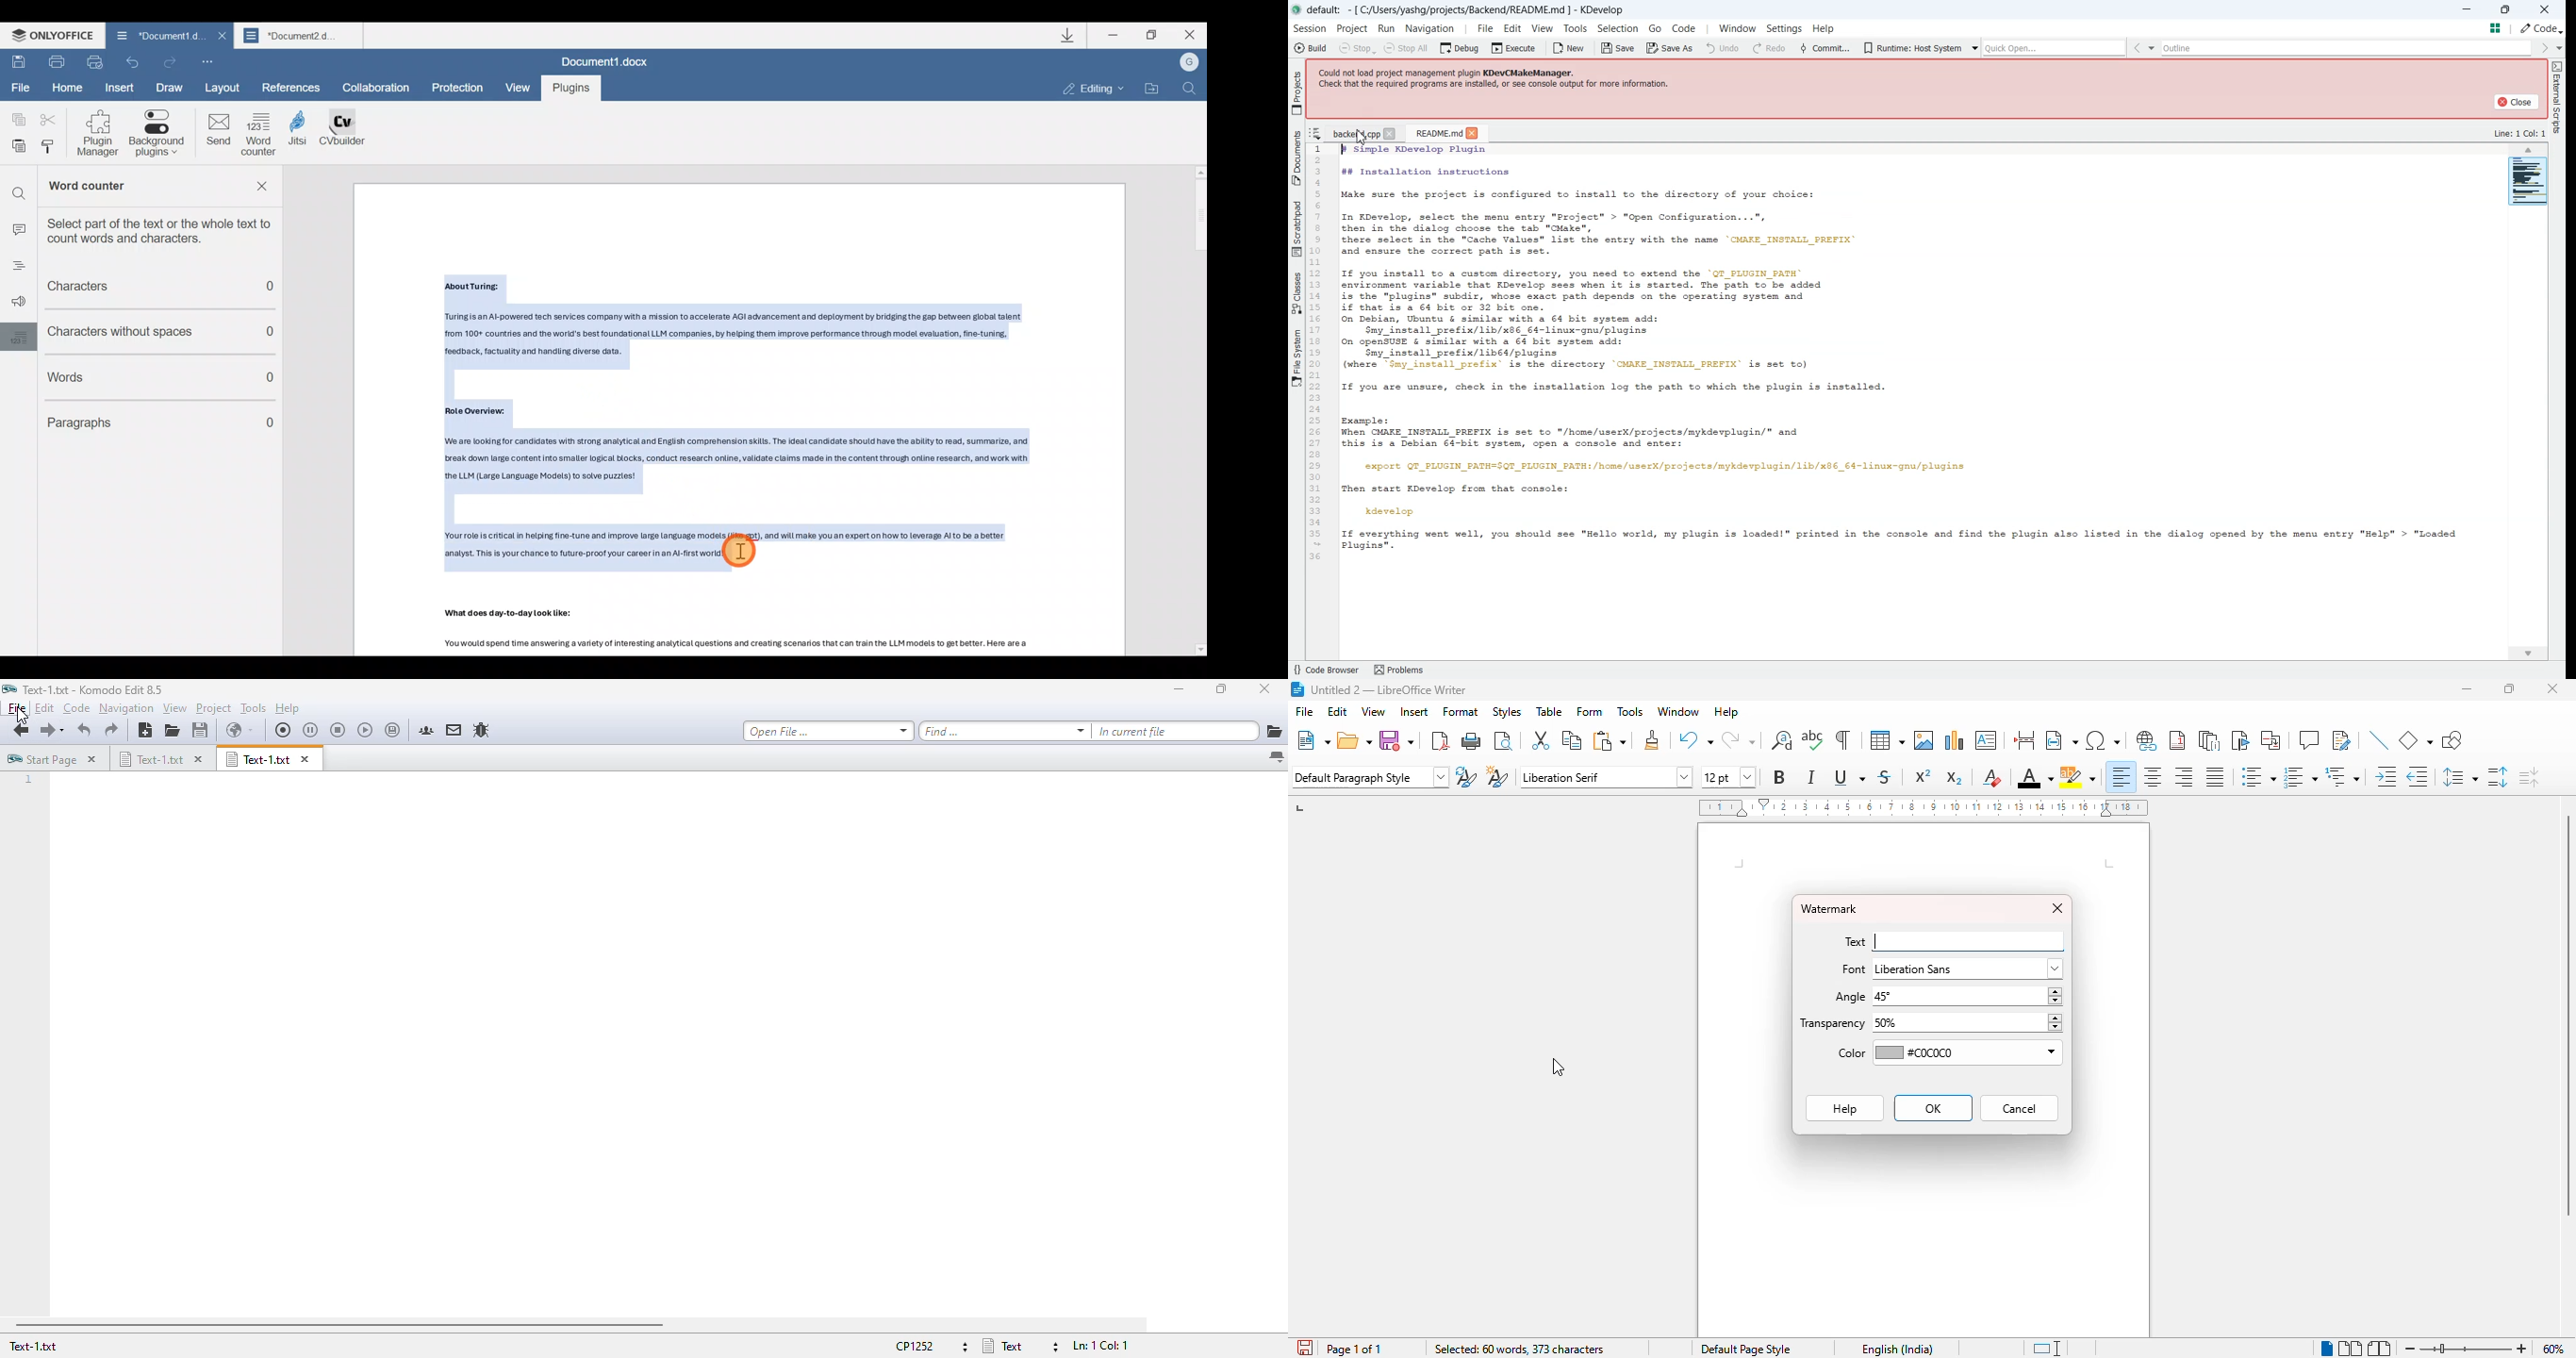  Describe the element at coordinates (16, 336) in the screenshot. I see `words setting` at that location.